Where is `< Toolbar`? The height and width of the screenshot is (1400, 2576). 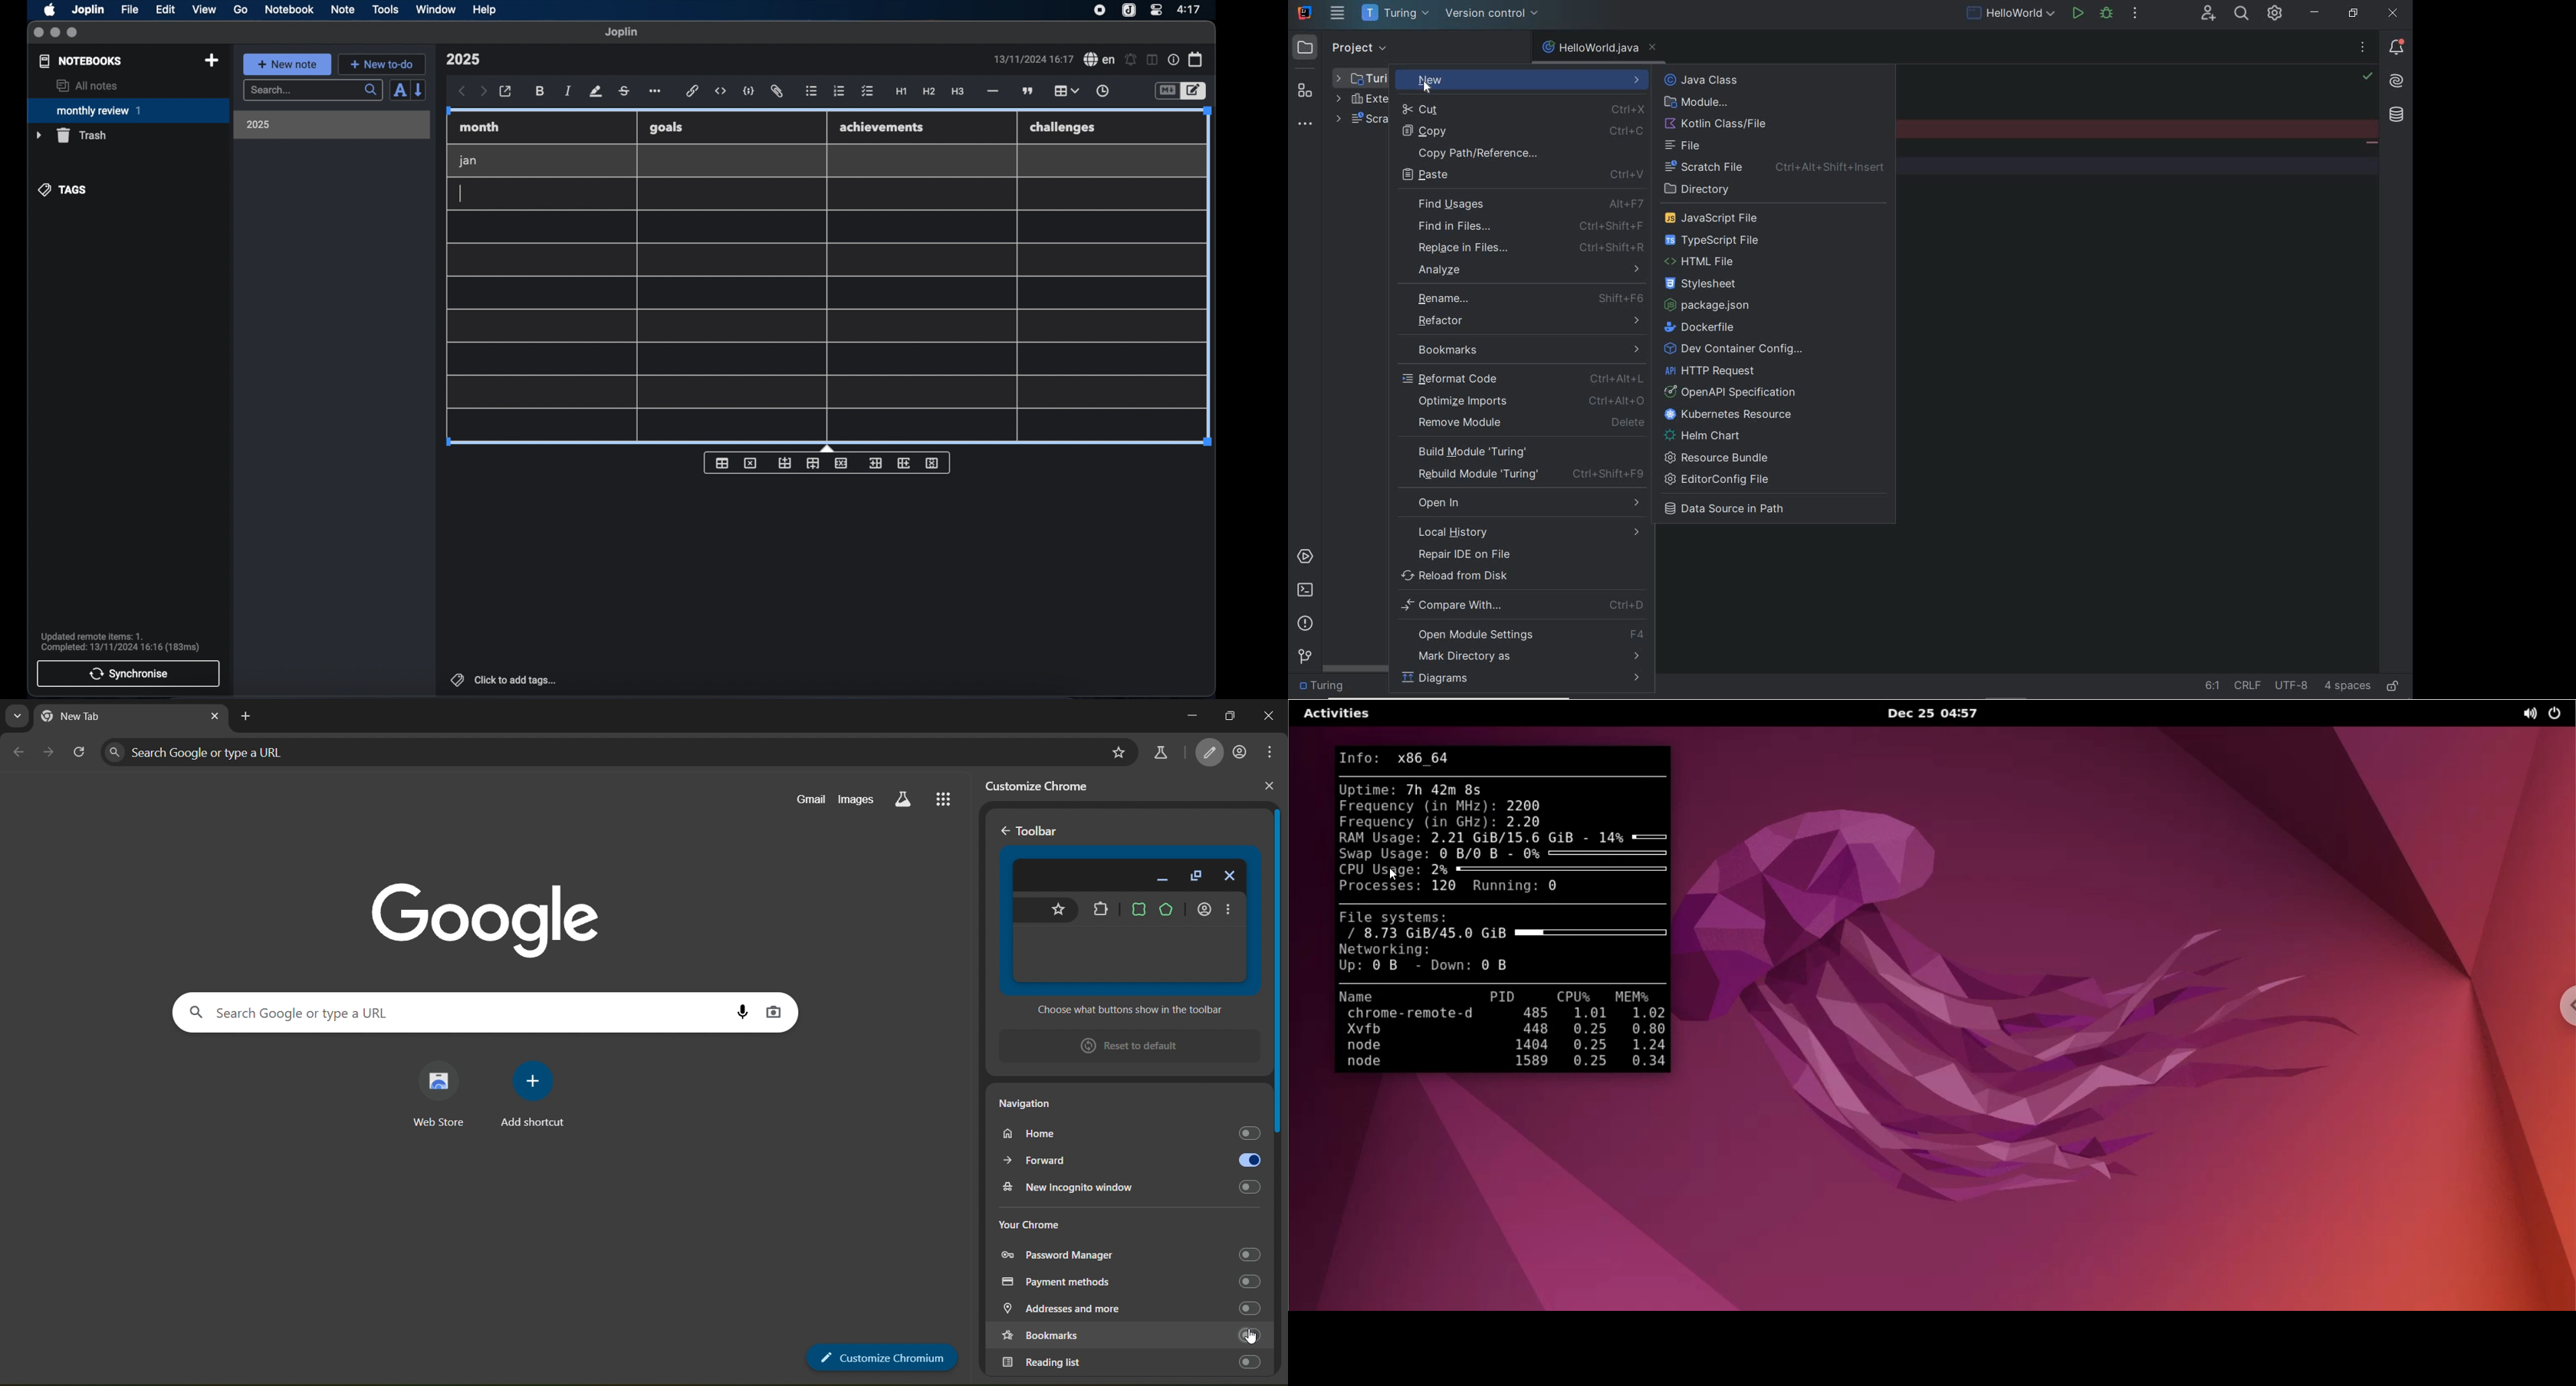 < Toolbar is located at coordinates (1035, 831).